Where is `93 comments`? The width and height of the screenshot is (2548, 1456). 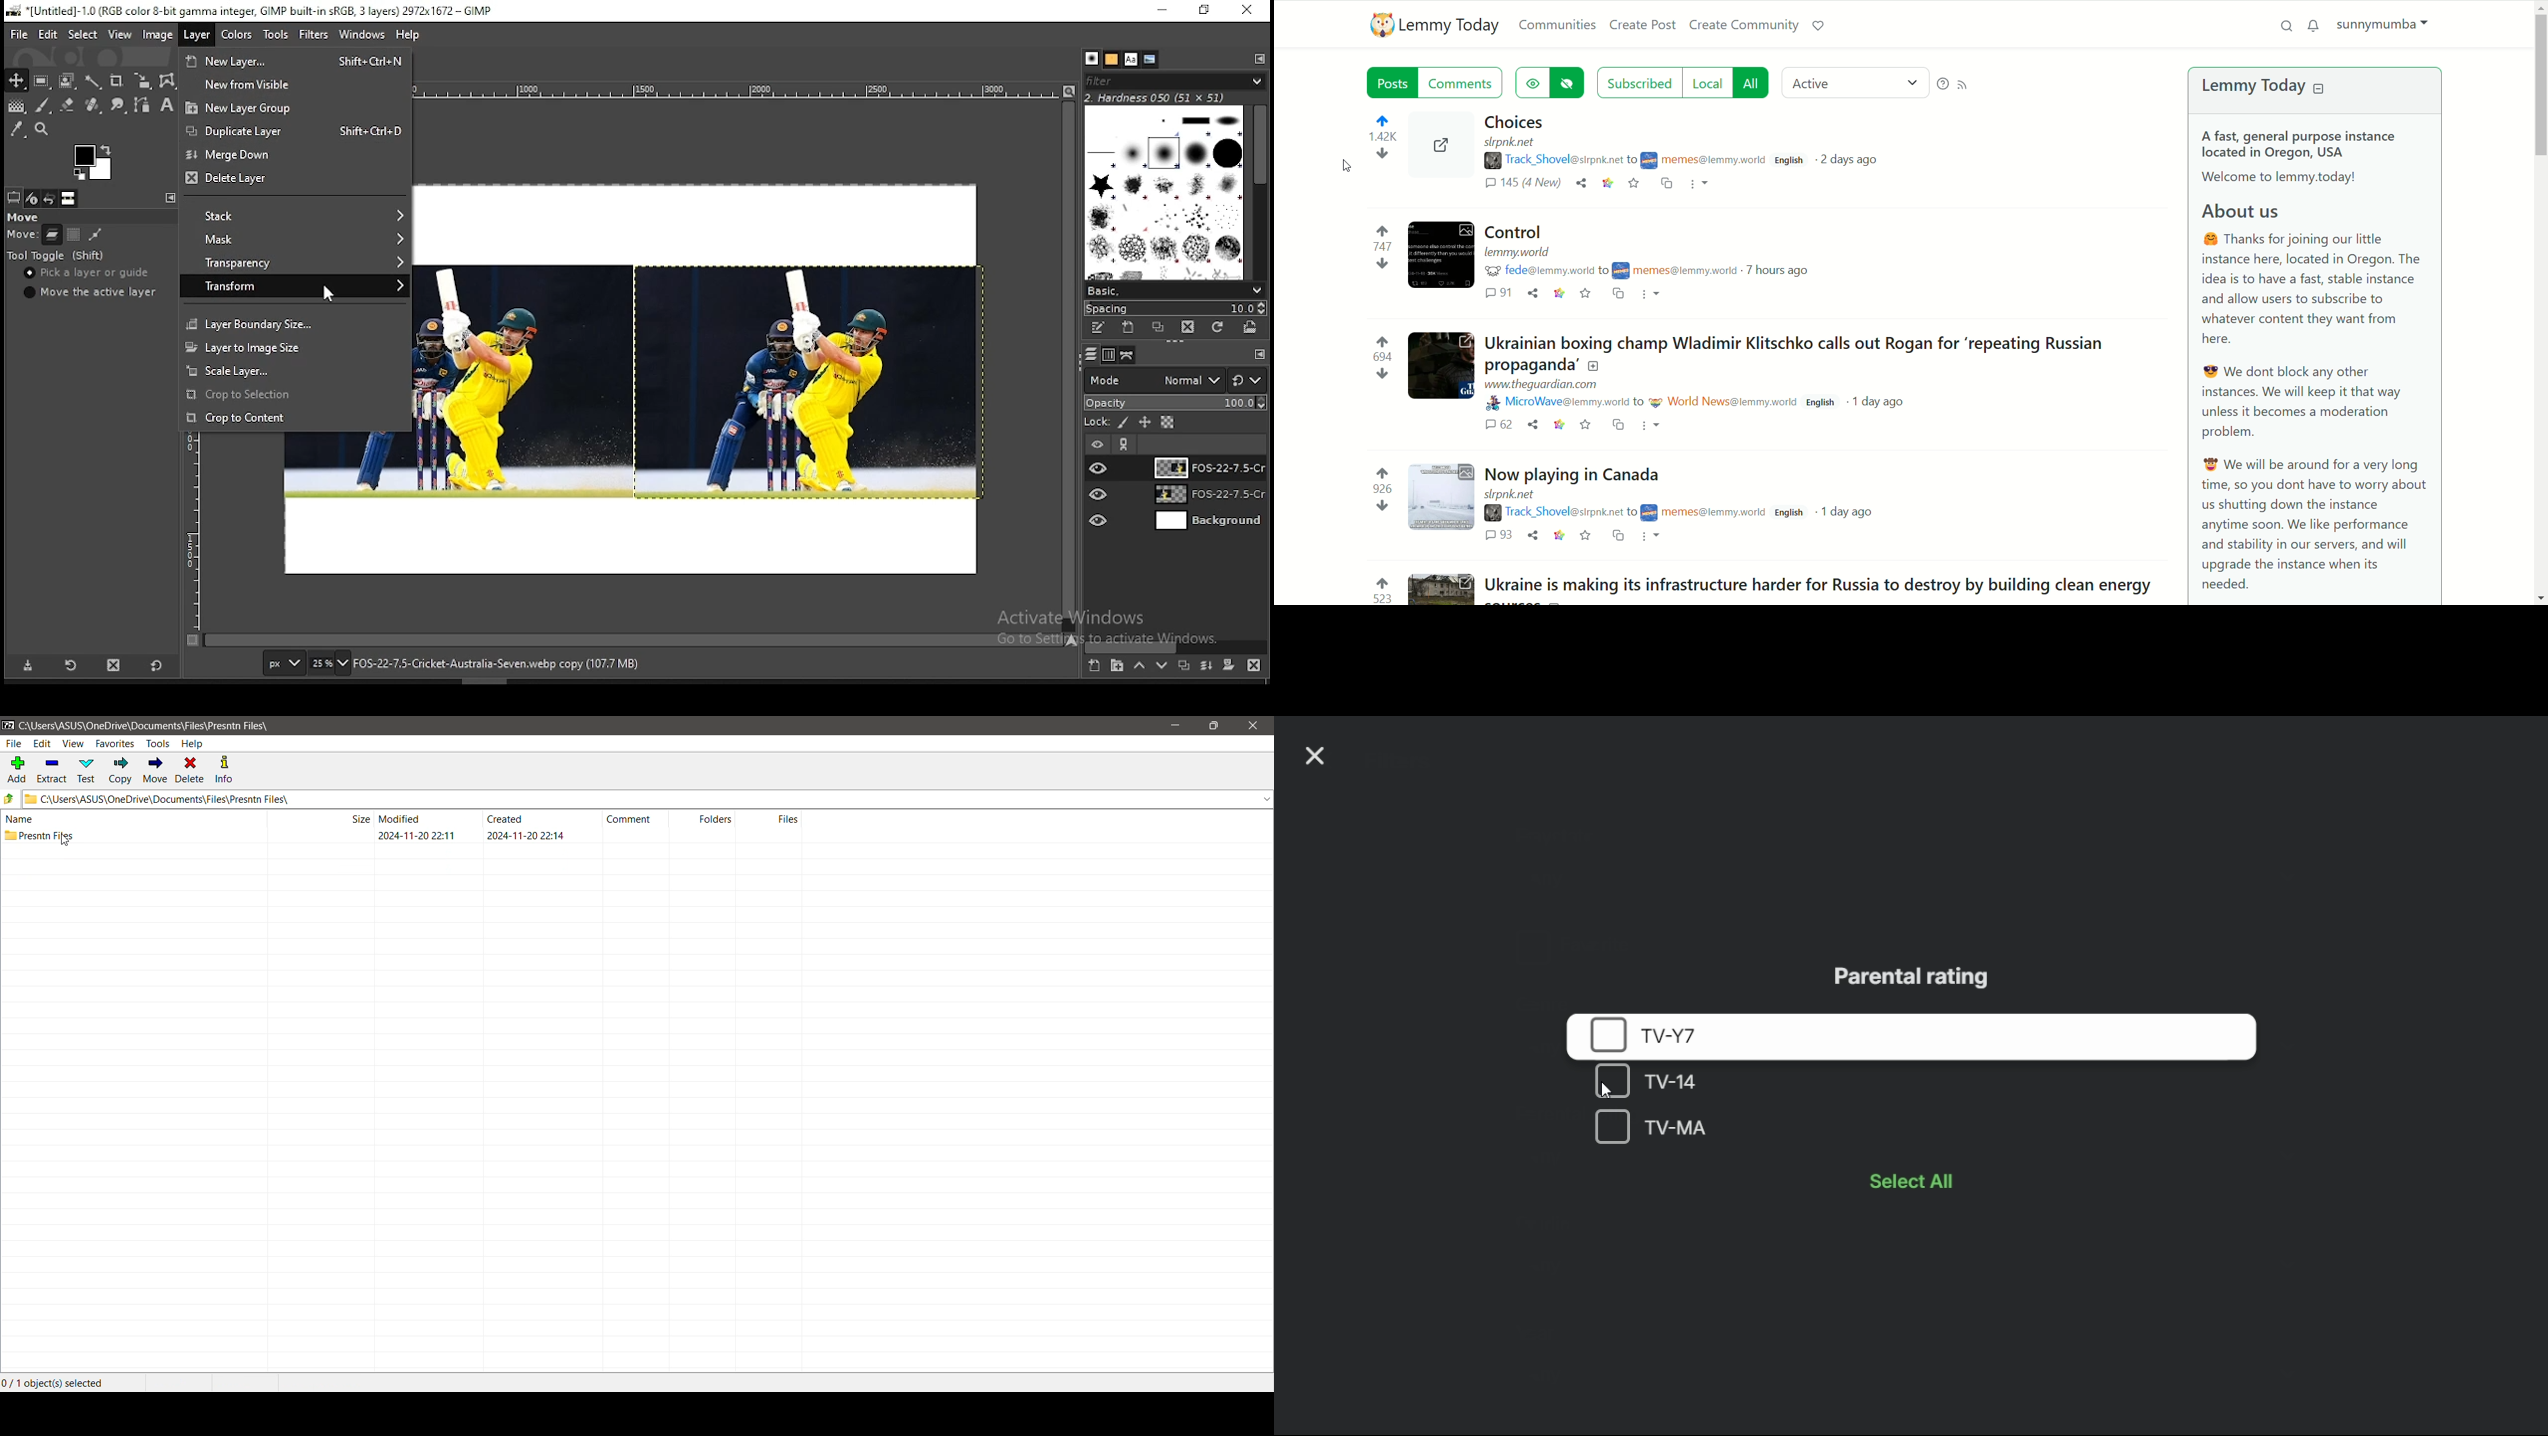
93 comments is located at coordinates (1500, 537).